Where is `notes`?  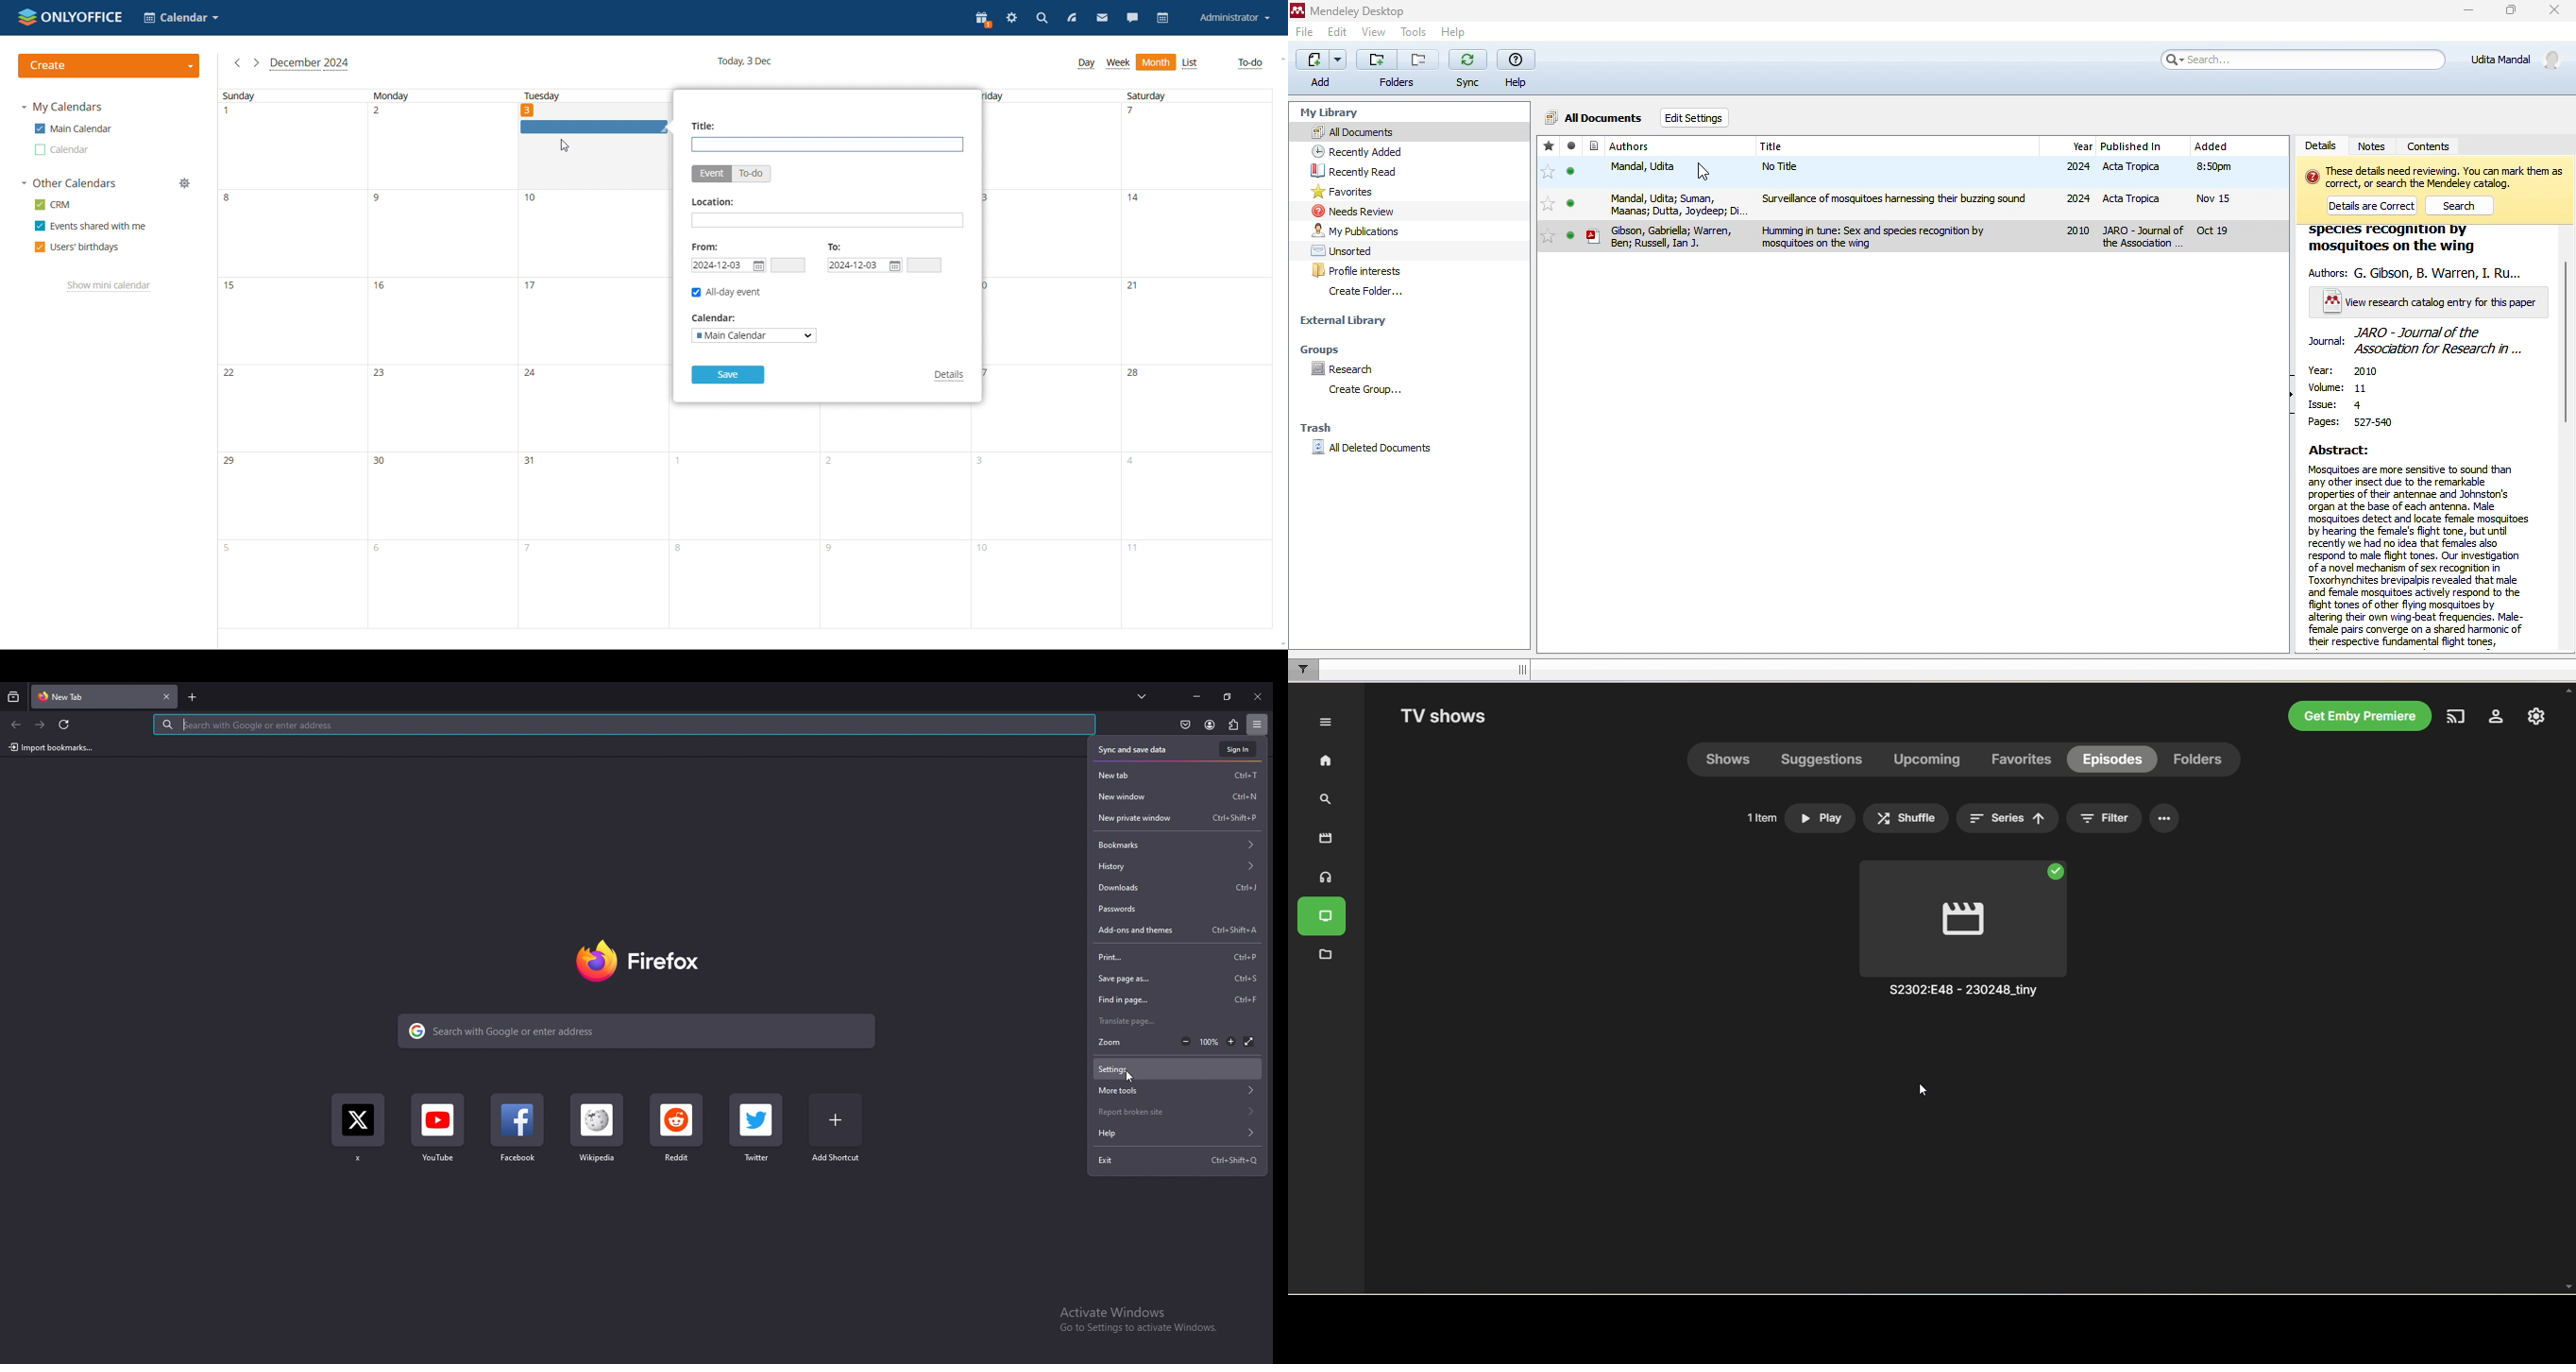 notes is located at coordinates (2374, 145).